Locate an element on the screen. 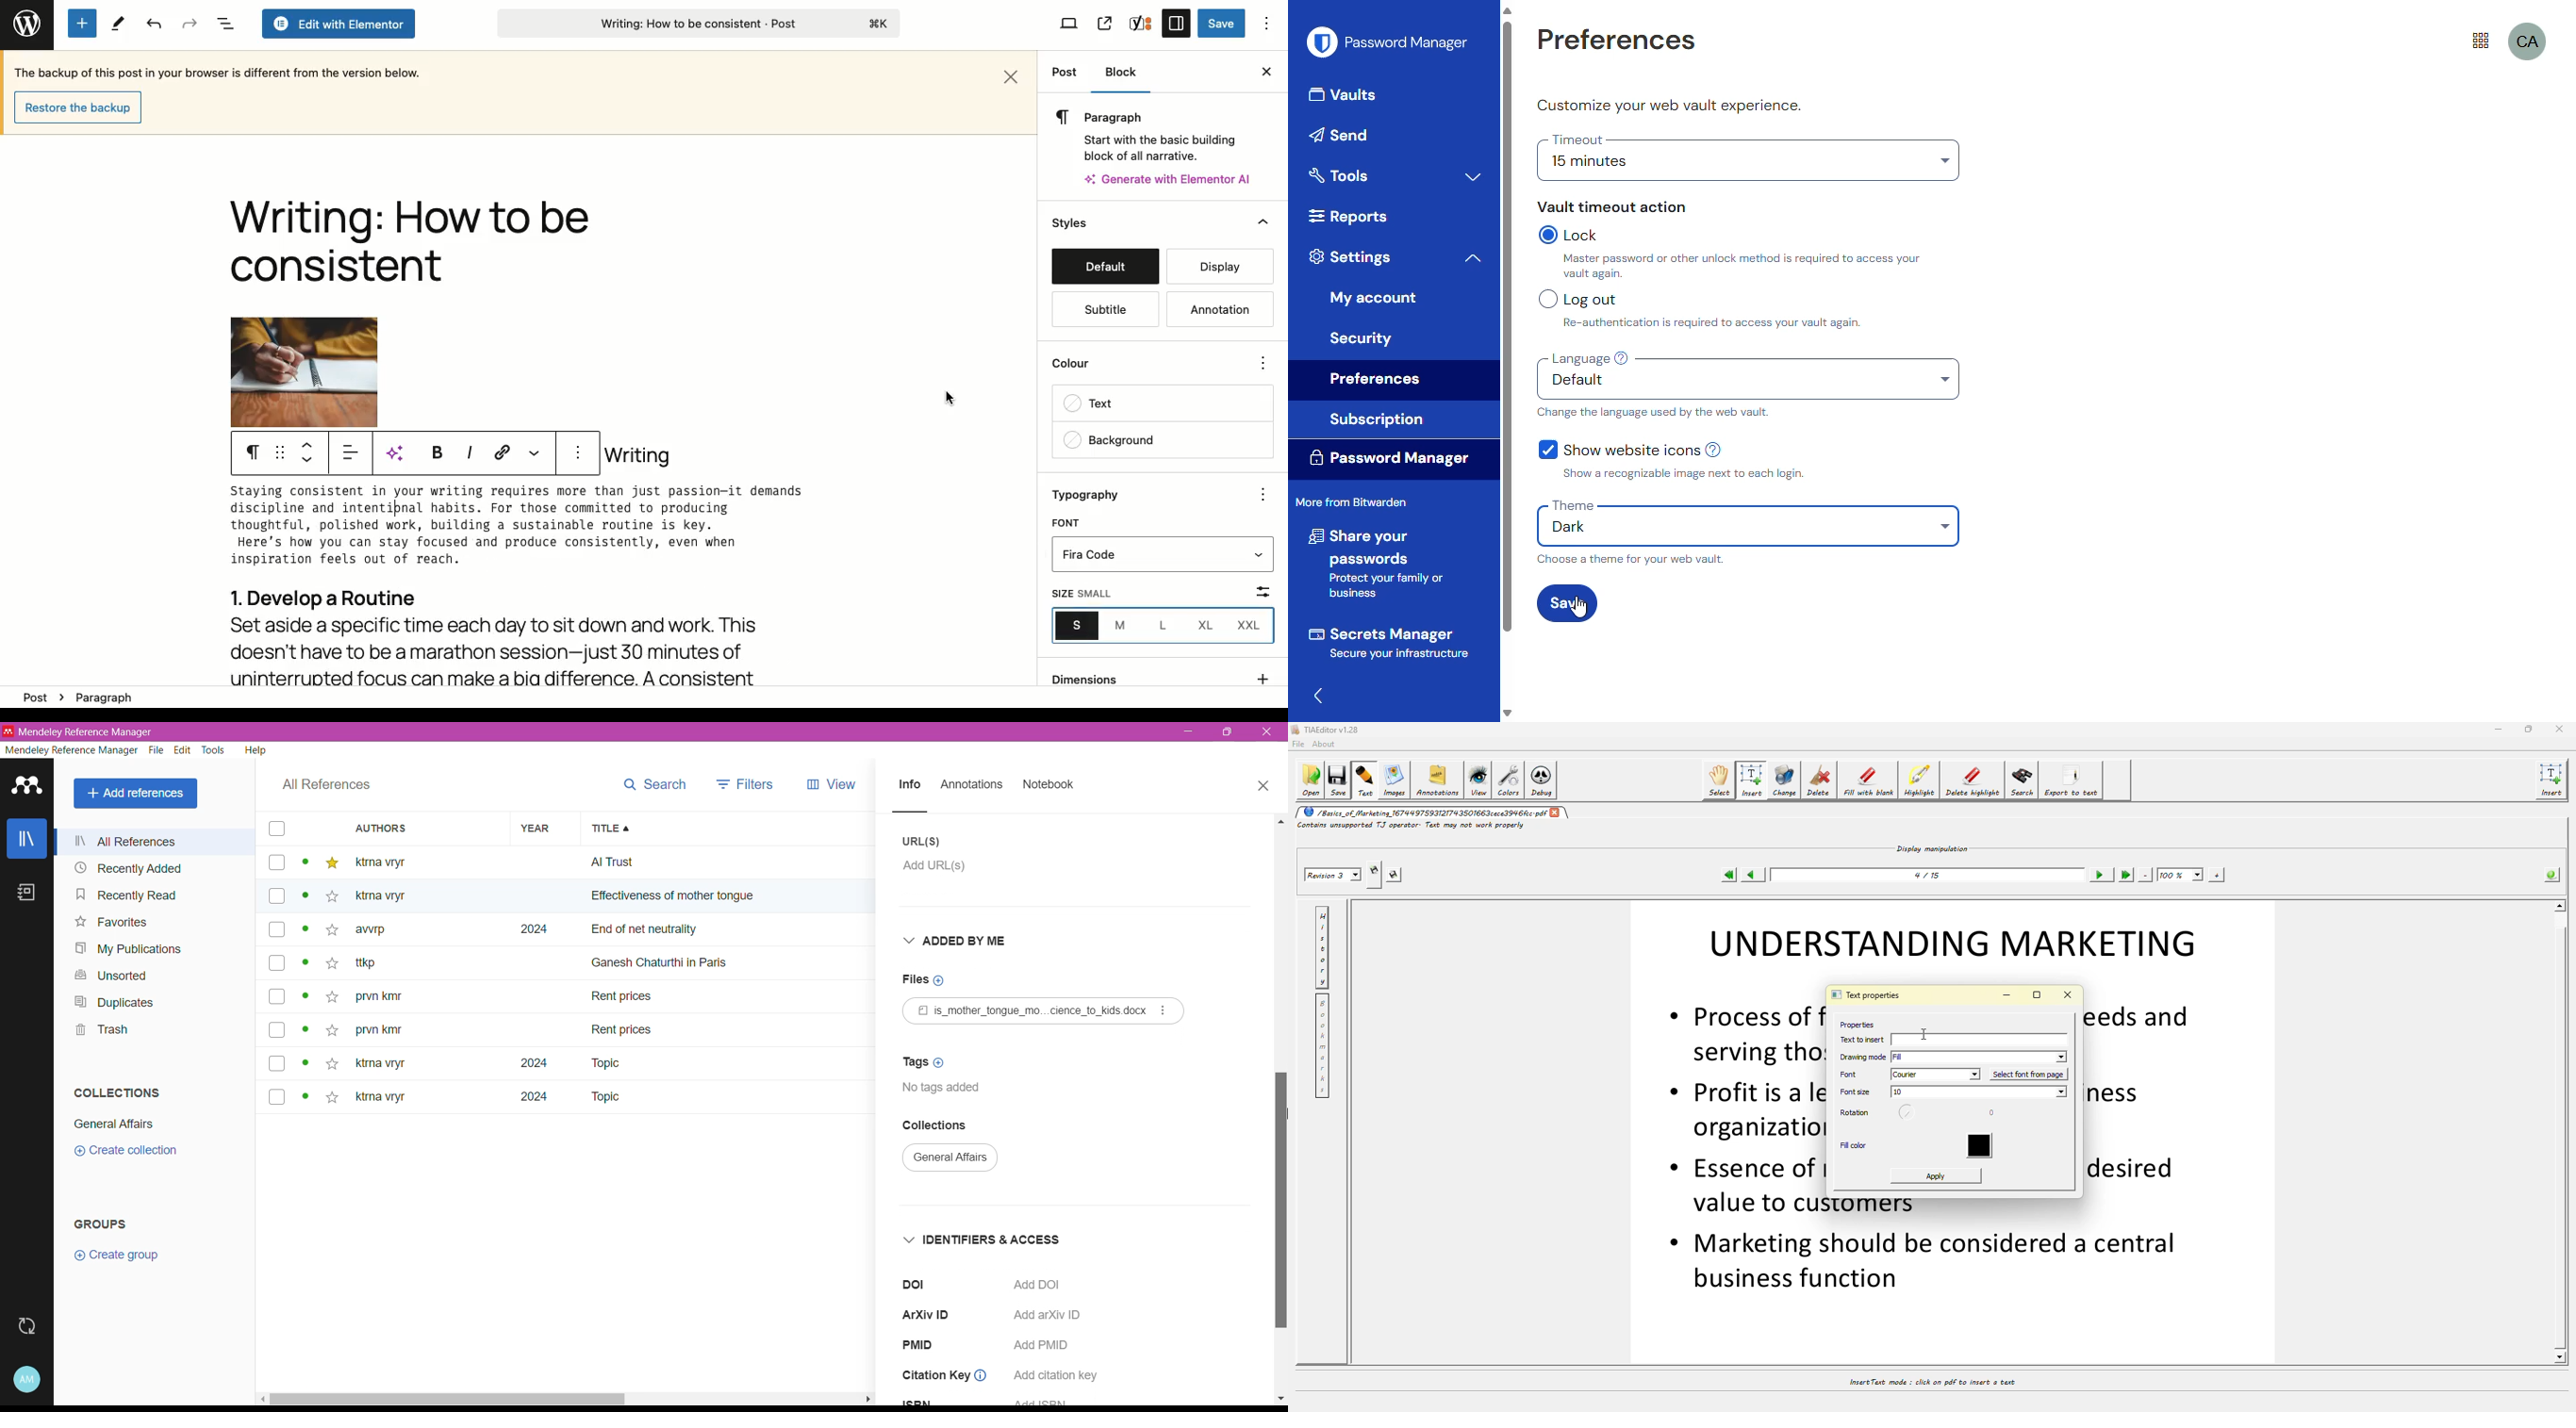  Typography is located at coordinates (1097, 494).